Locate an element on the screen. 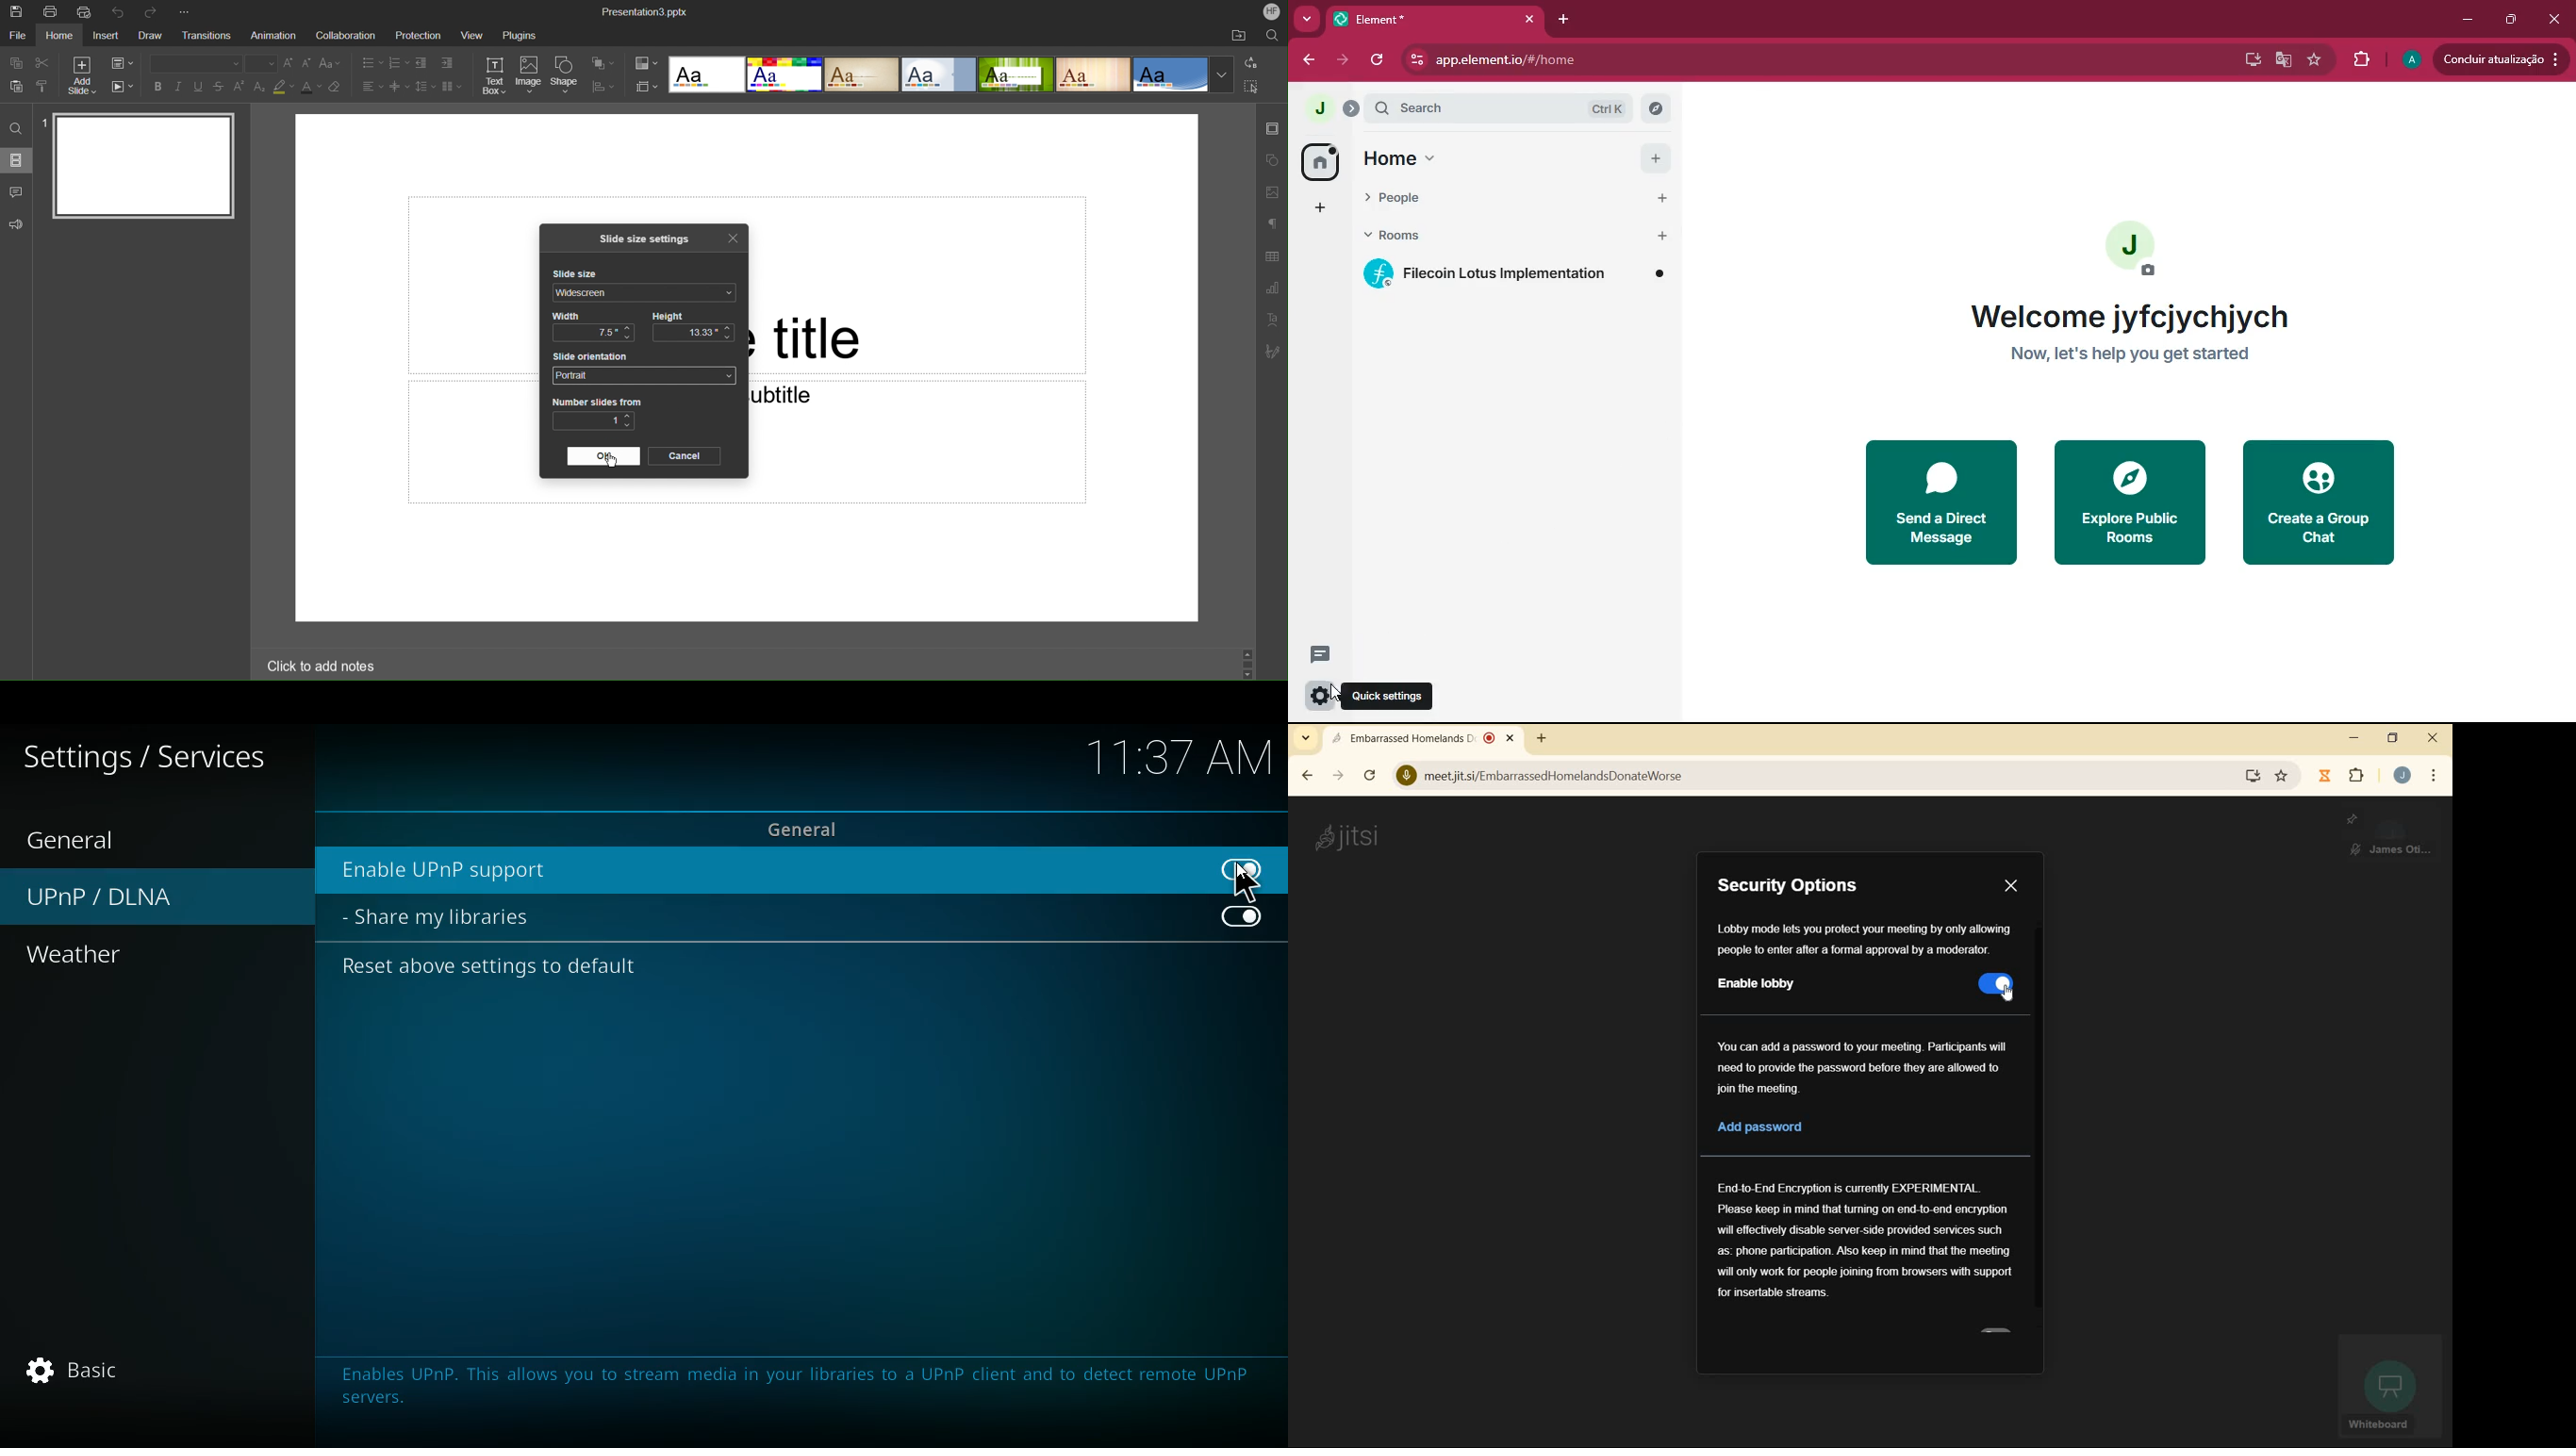 This screenshot has height=1456, width=2576. profile is located at coordinates (2408, 60).